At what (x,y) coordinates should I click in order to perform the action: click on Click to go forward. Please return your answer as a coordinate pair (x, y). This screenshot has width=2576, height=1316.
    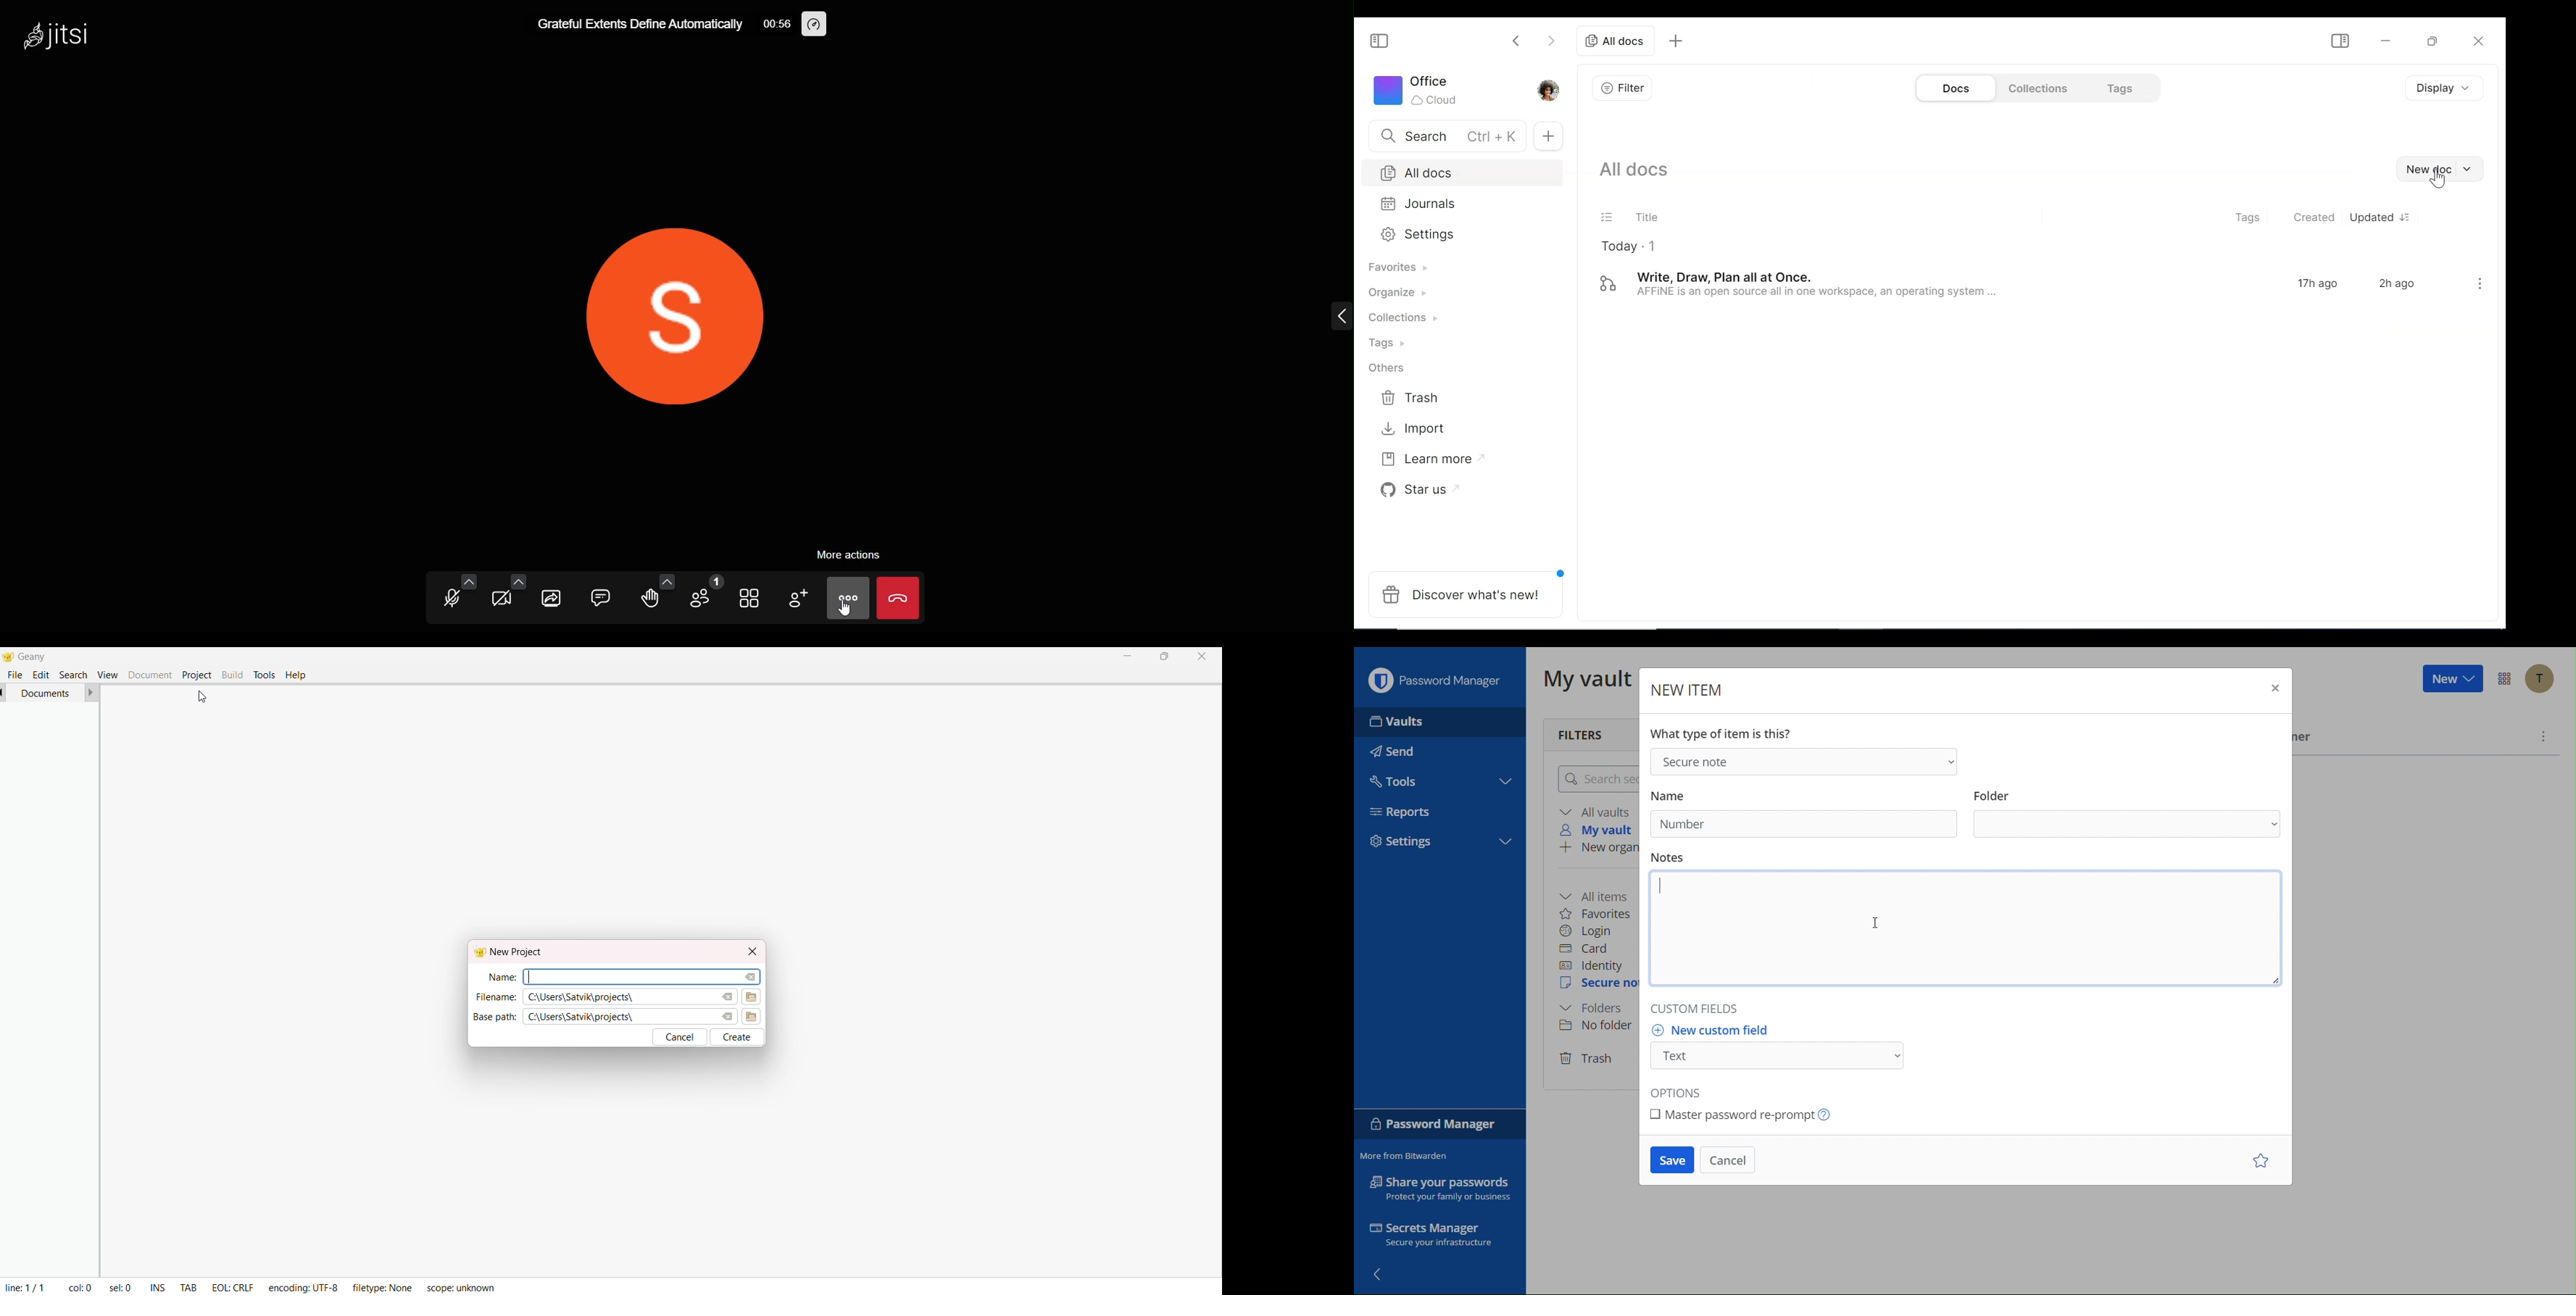
    Looking at the image, I should click on (1553, 41).